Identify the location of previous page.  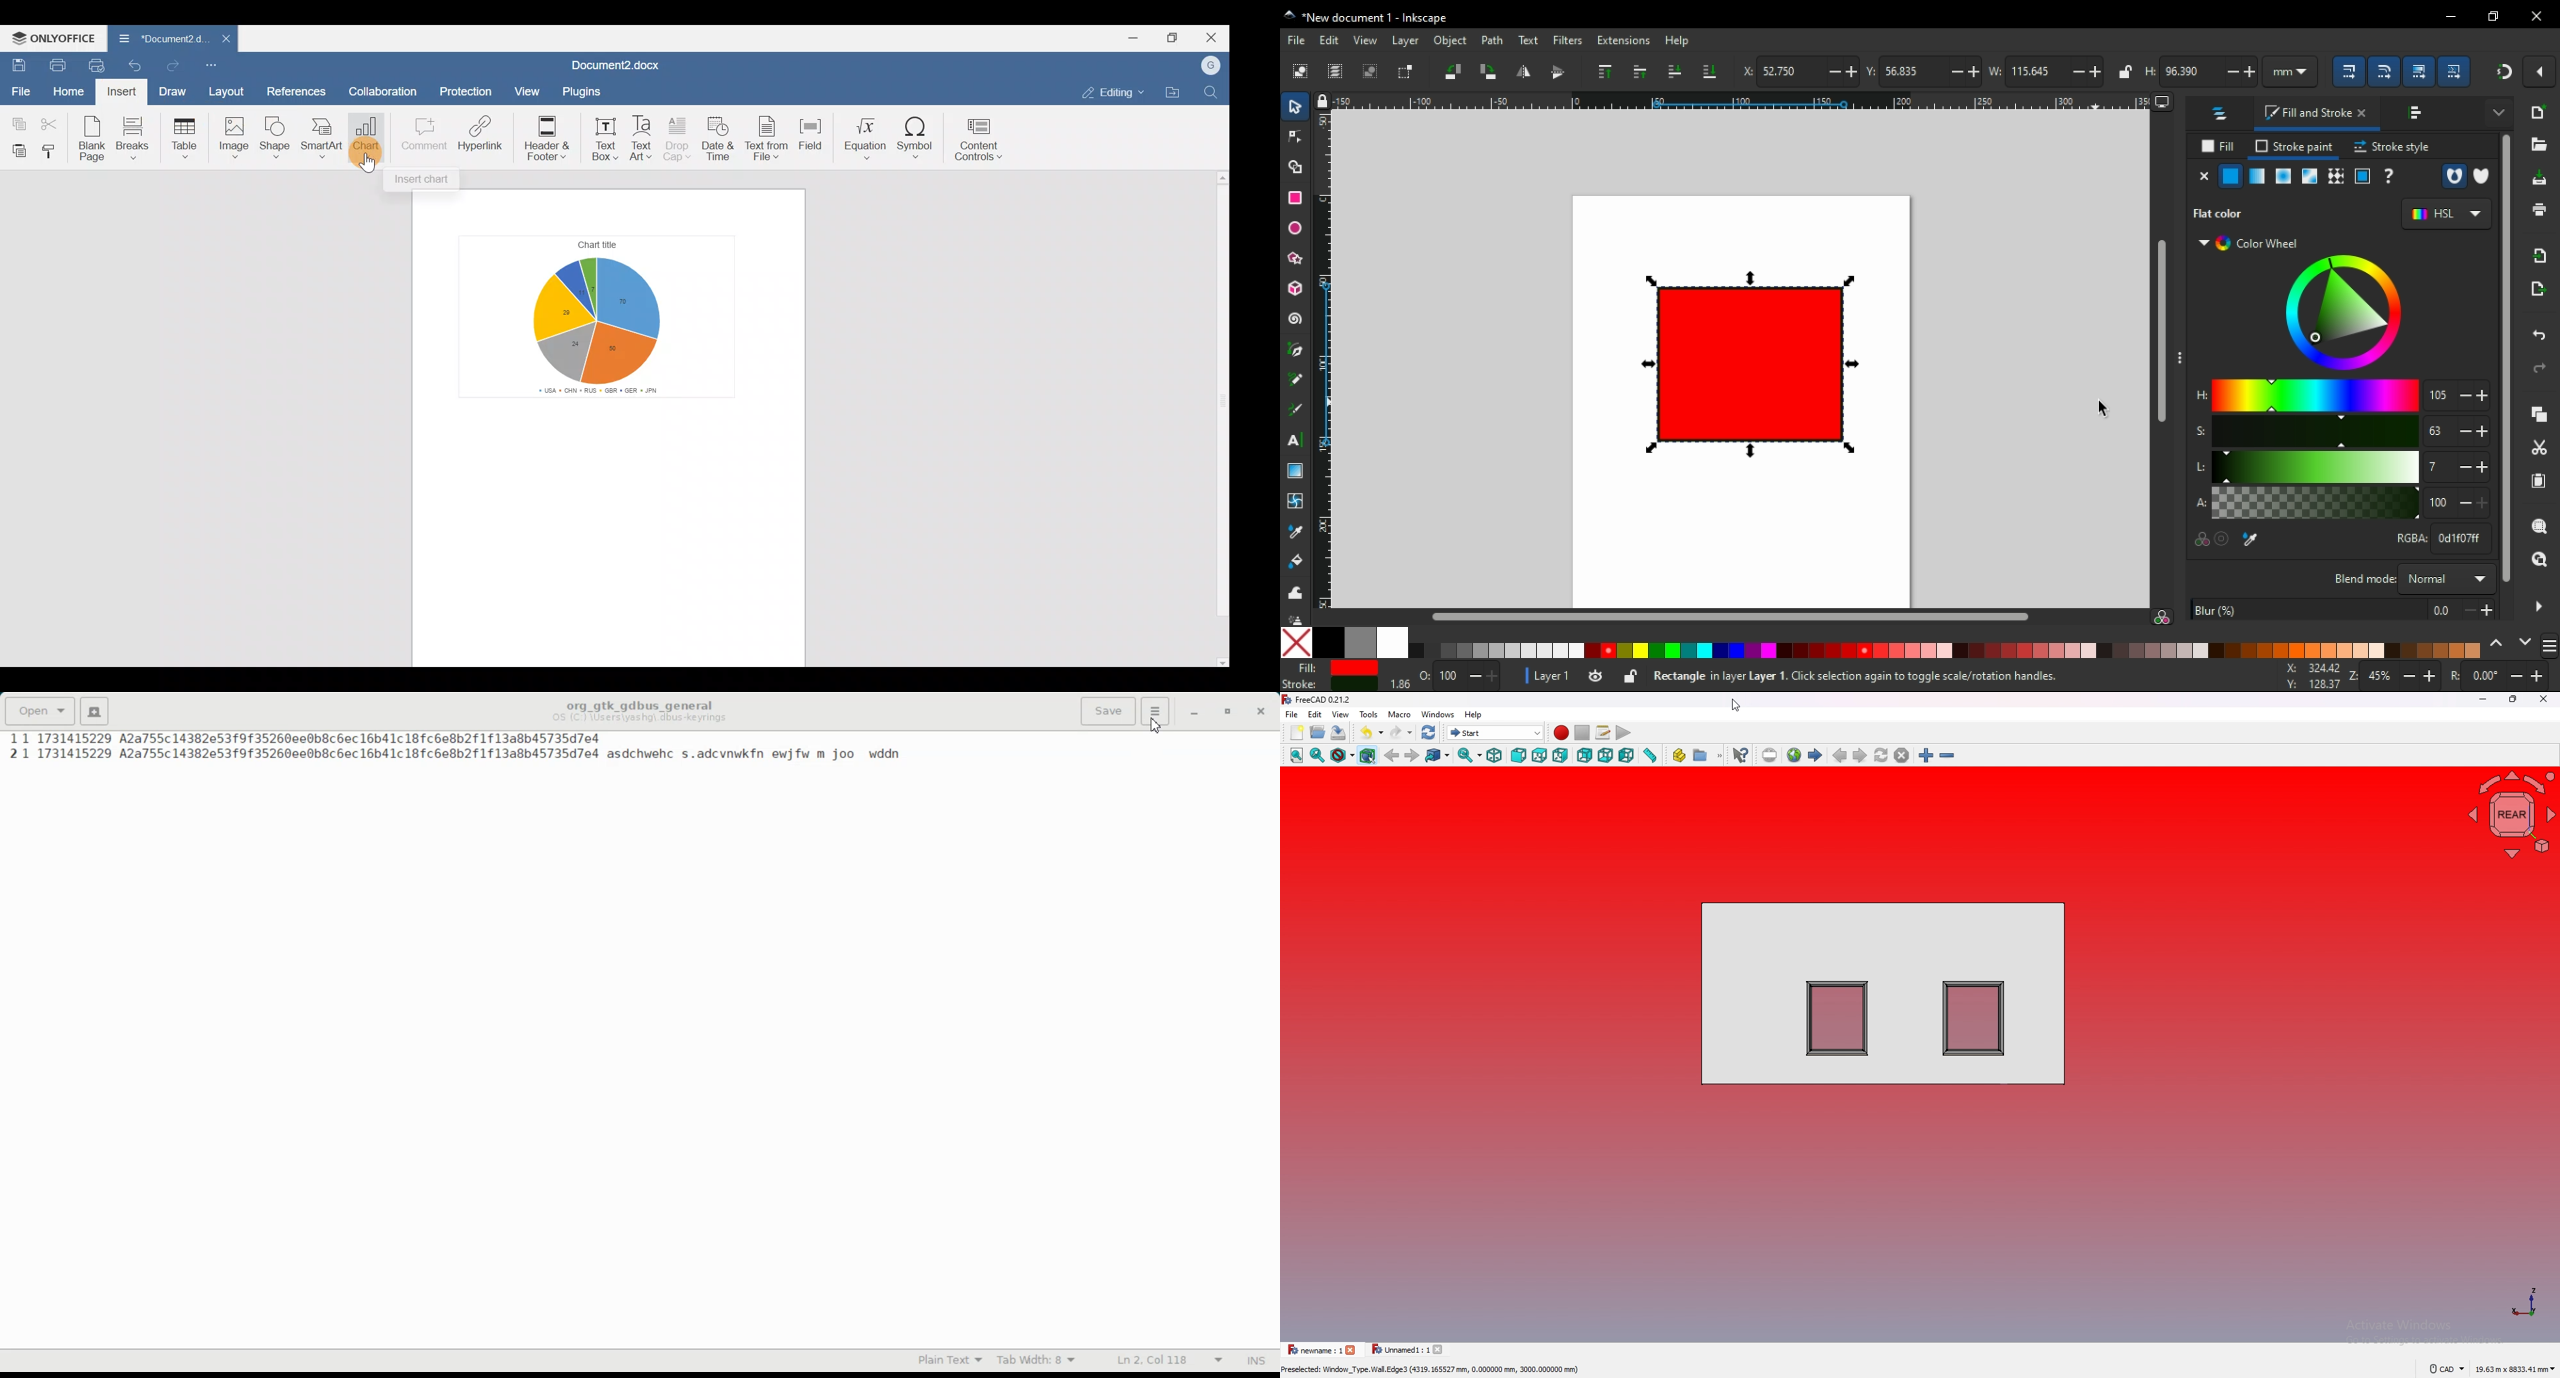
(1840, 755).